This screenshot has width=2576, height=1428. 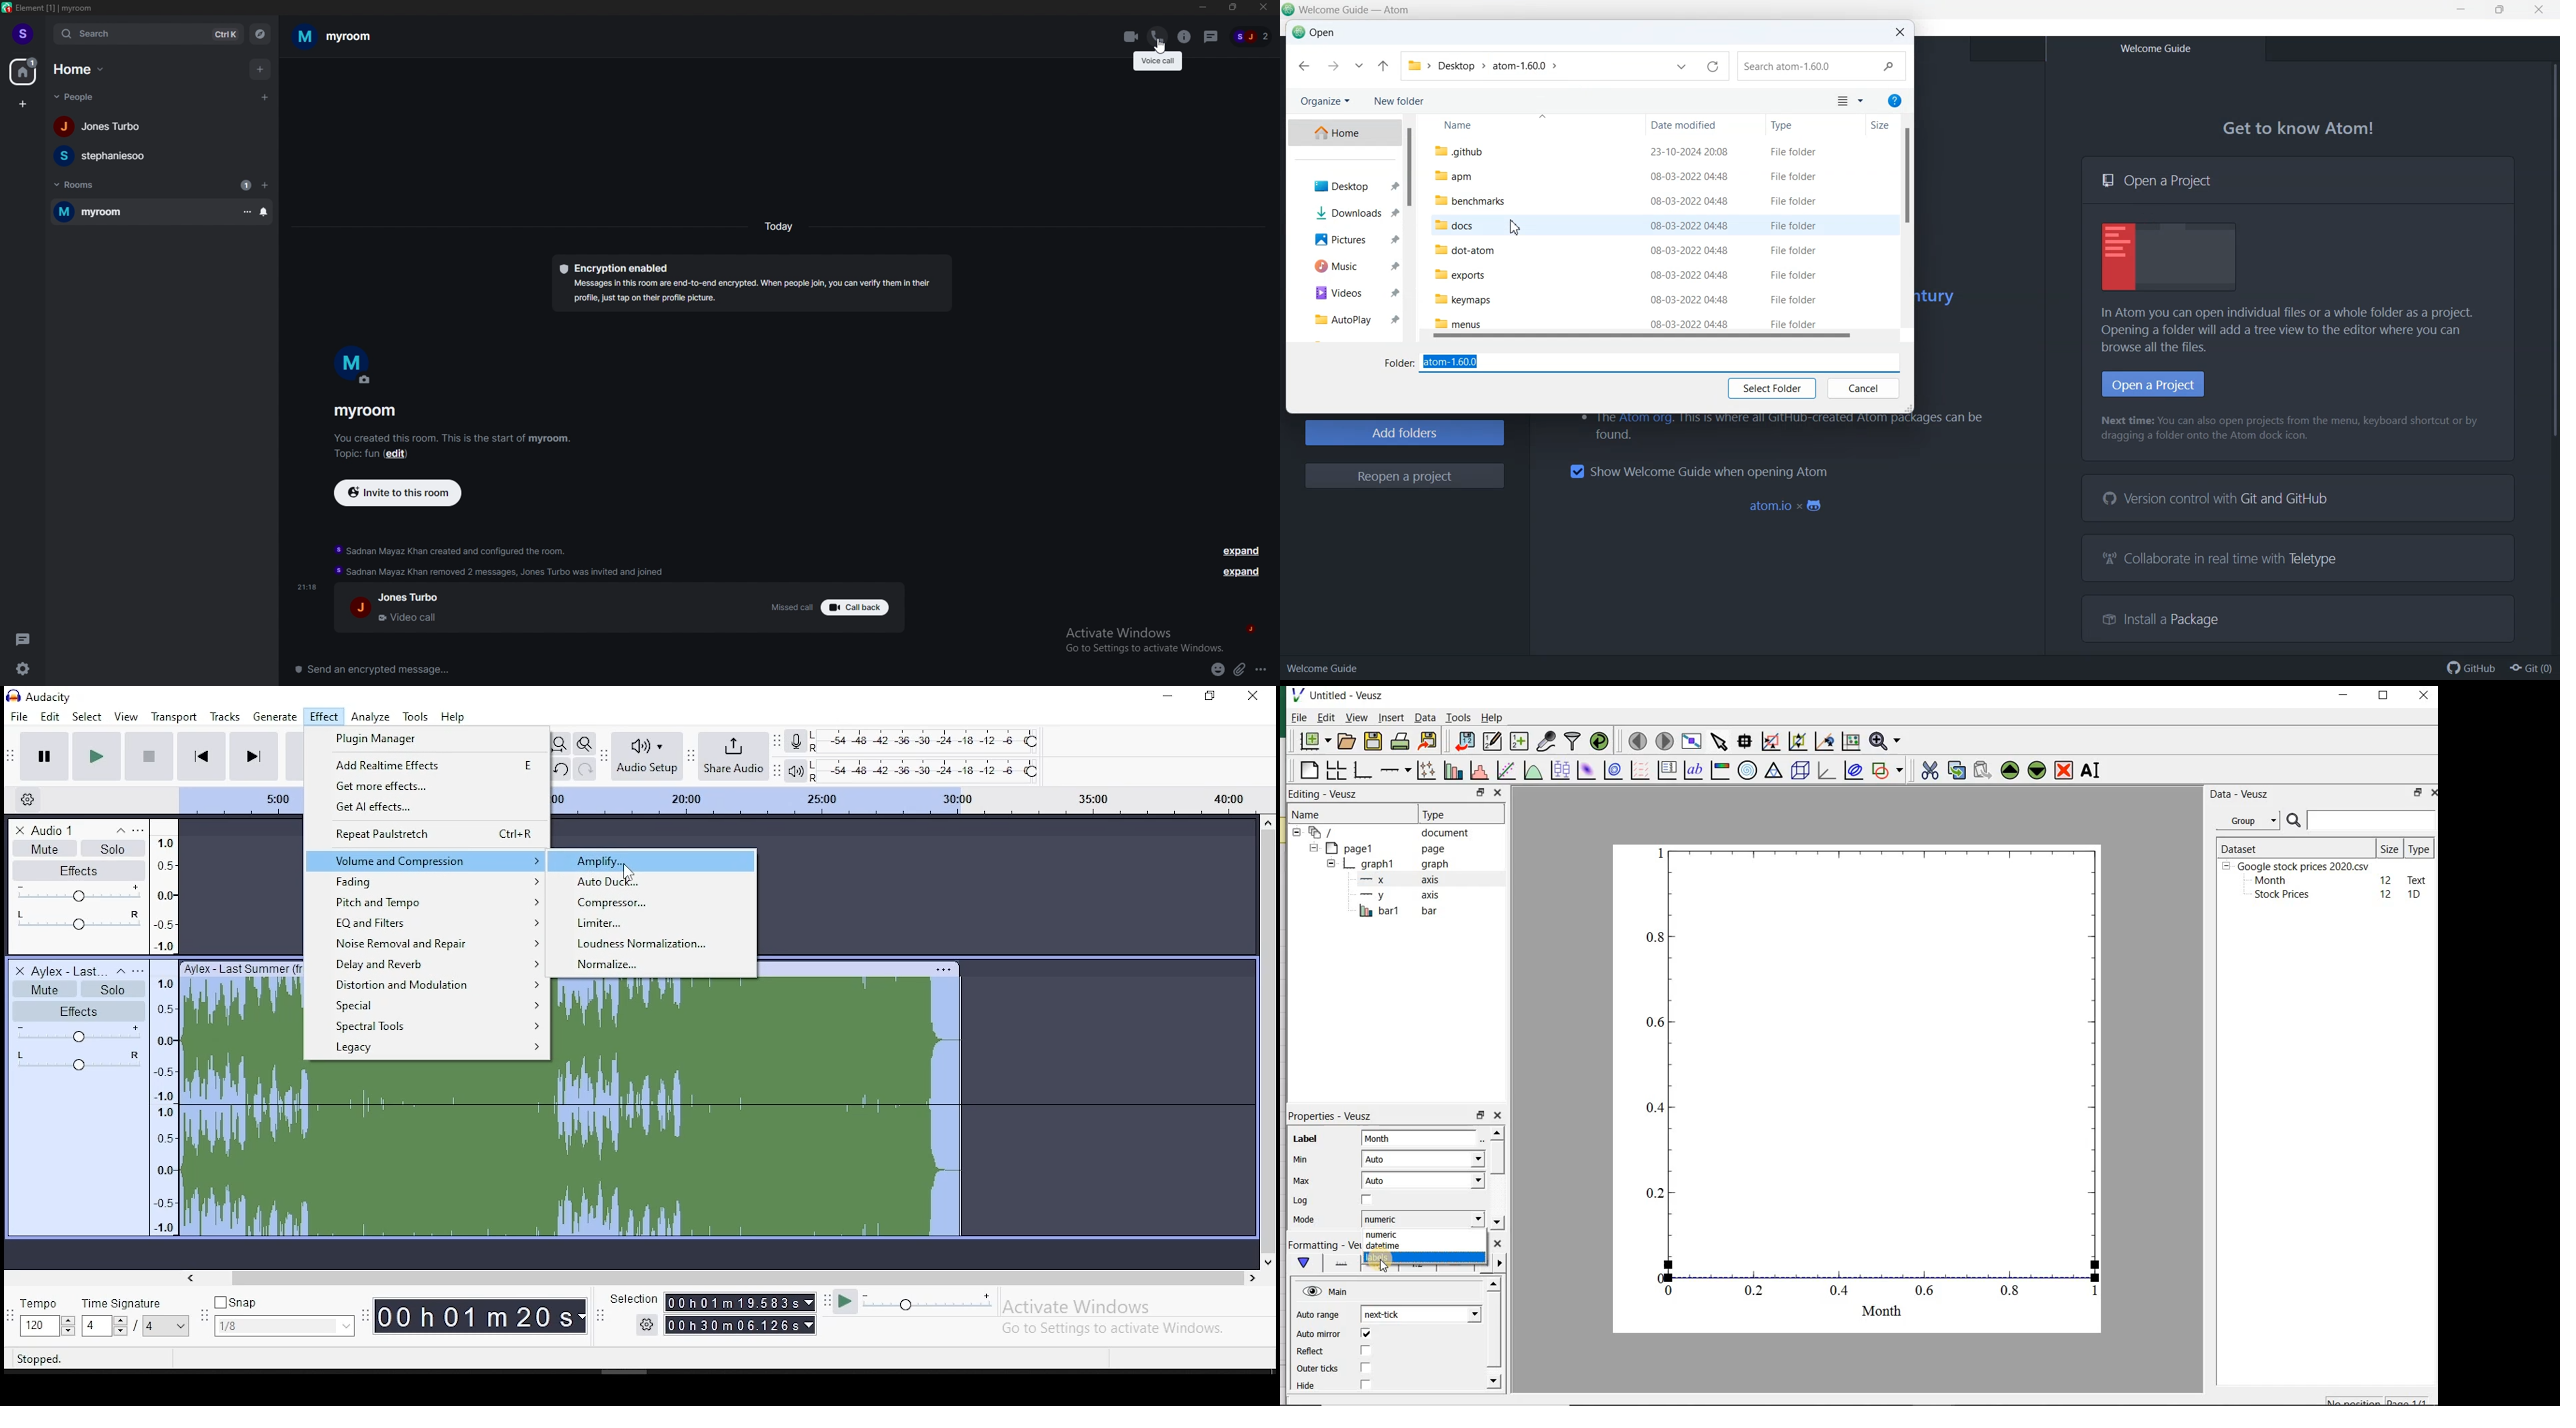 I want to click on playback meter, so click(x=795, y=771).